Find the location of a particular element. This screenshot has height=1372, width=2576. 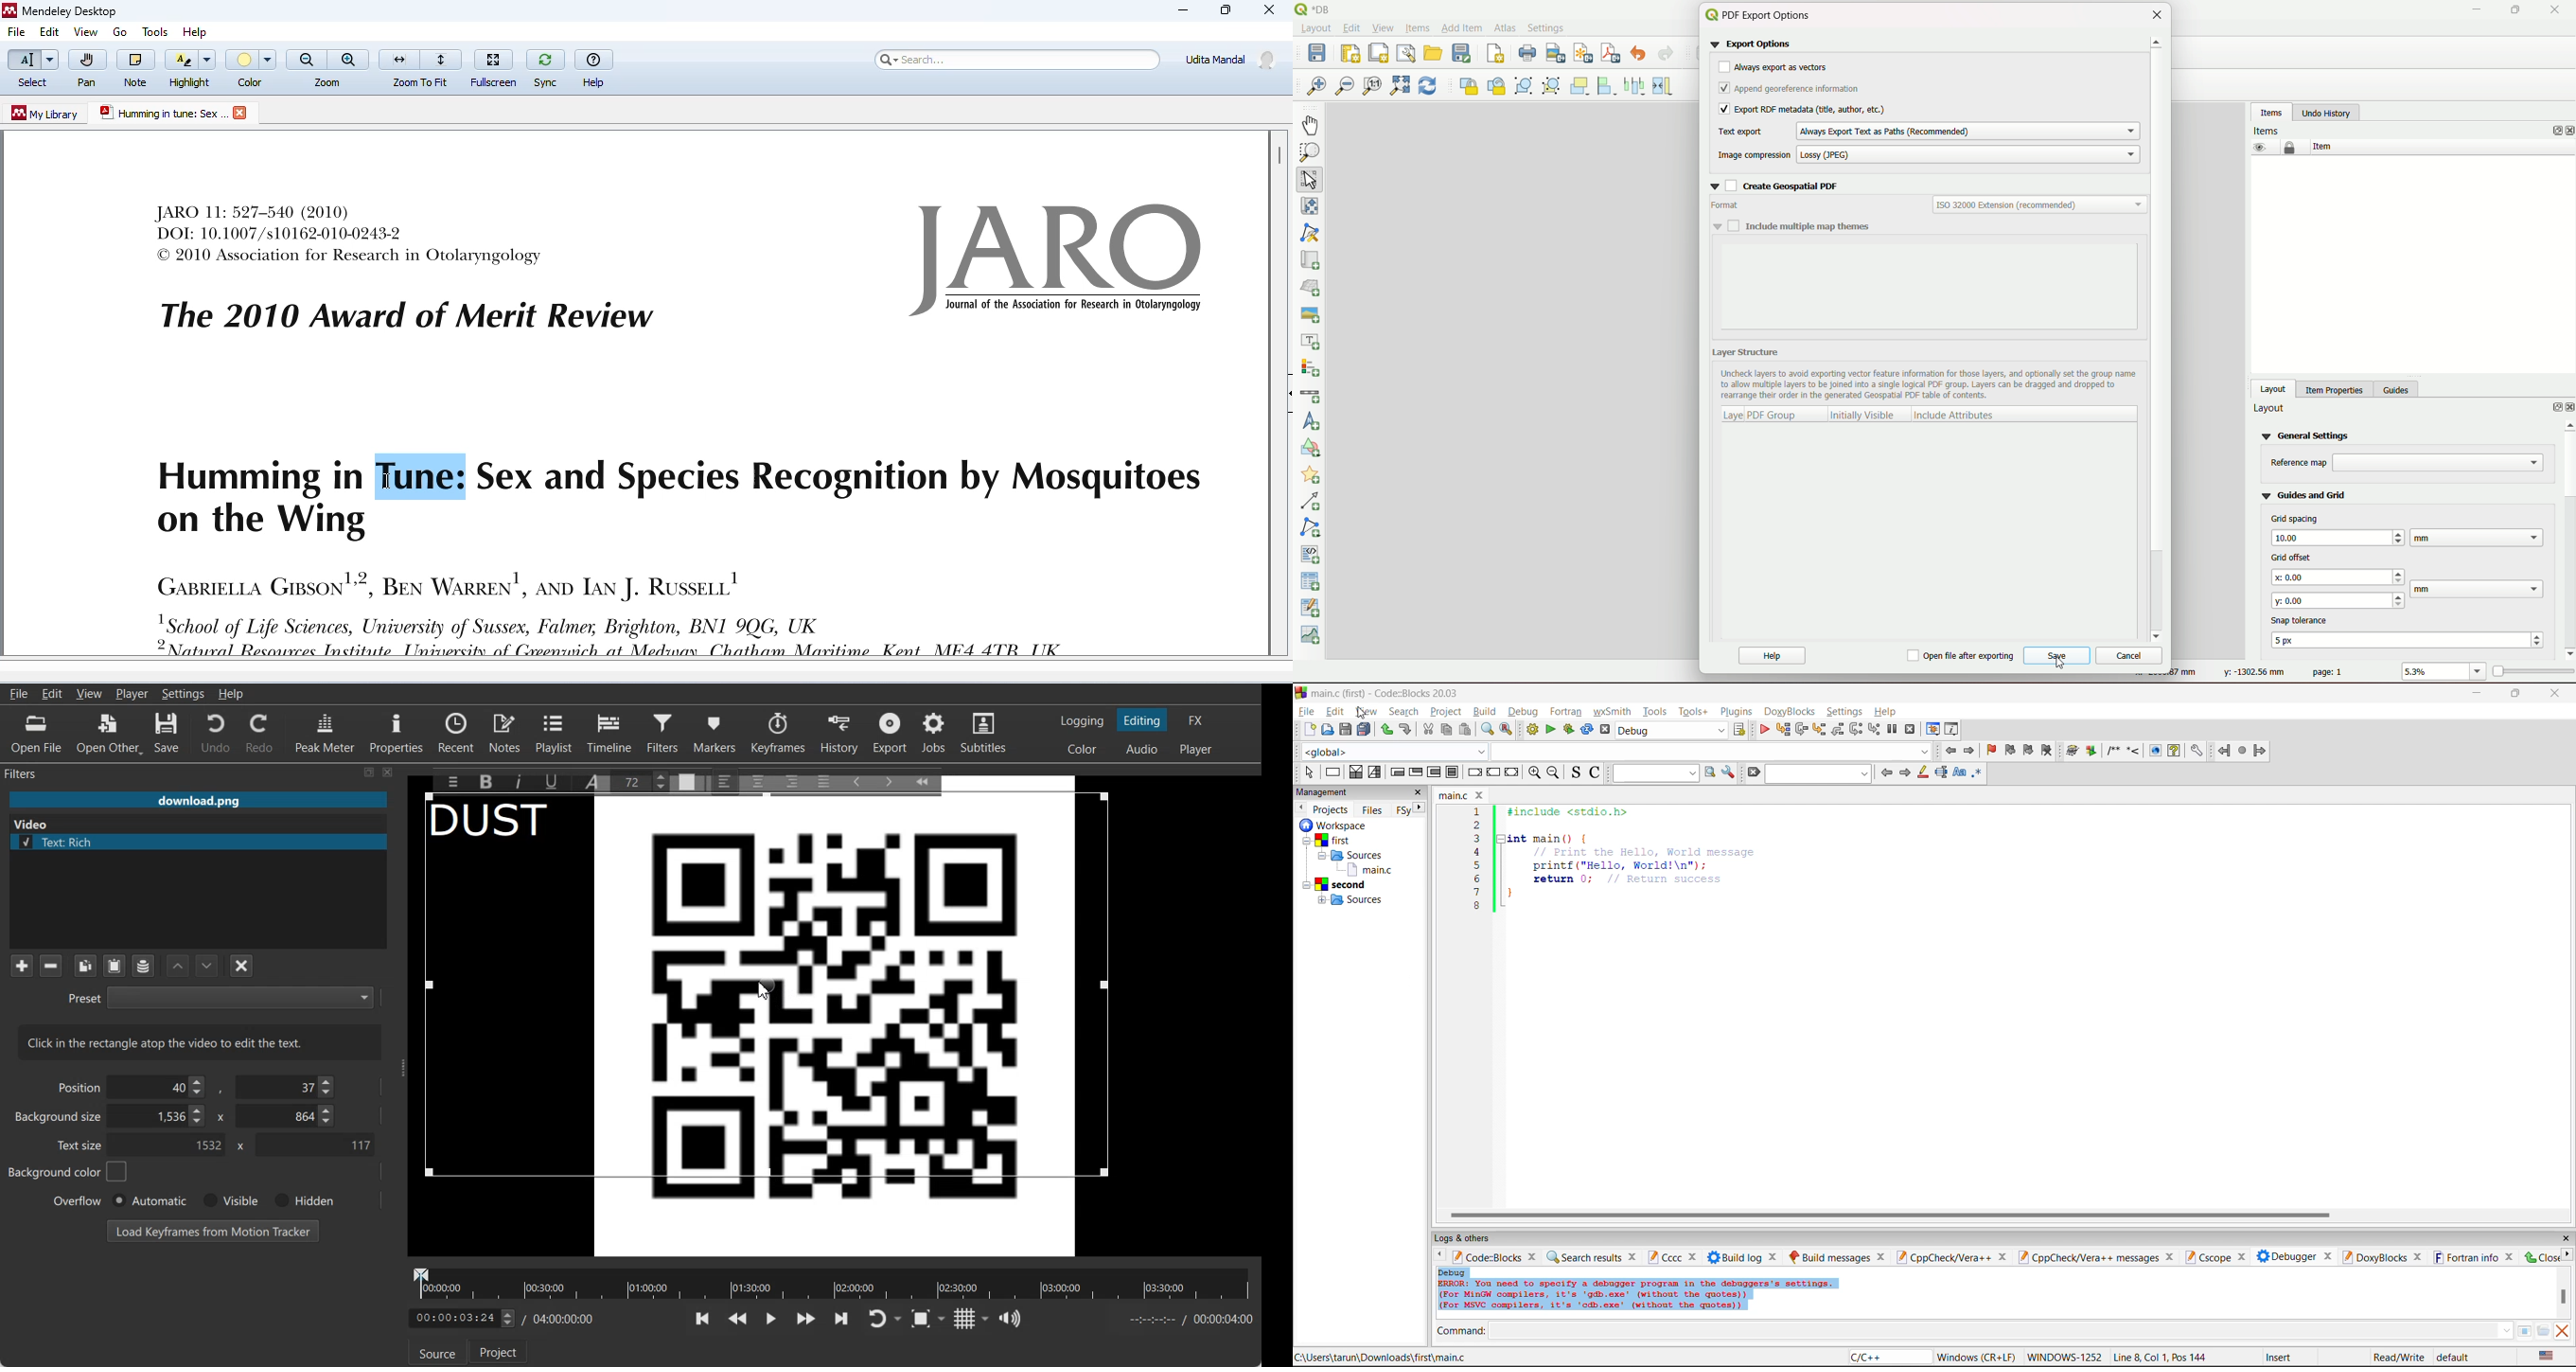

Timing  is located at coordinates (563, 1319).